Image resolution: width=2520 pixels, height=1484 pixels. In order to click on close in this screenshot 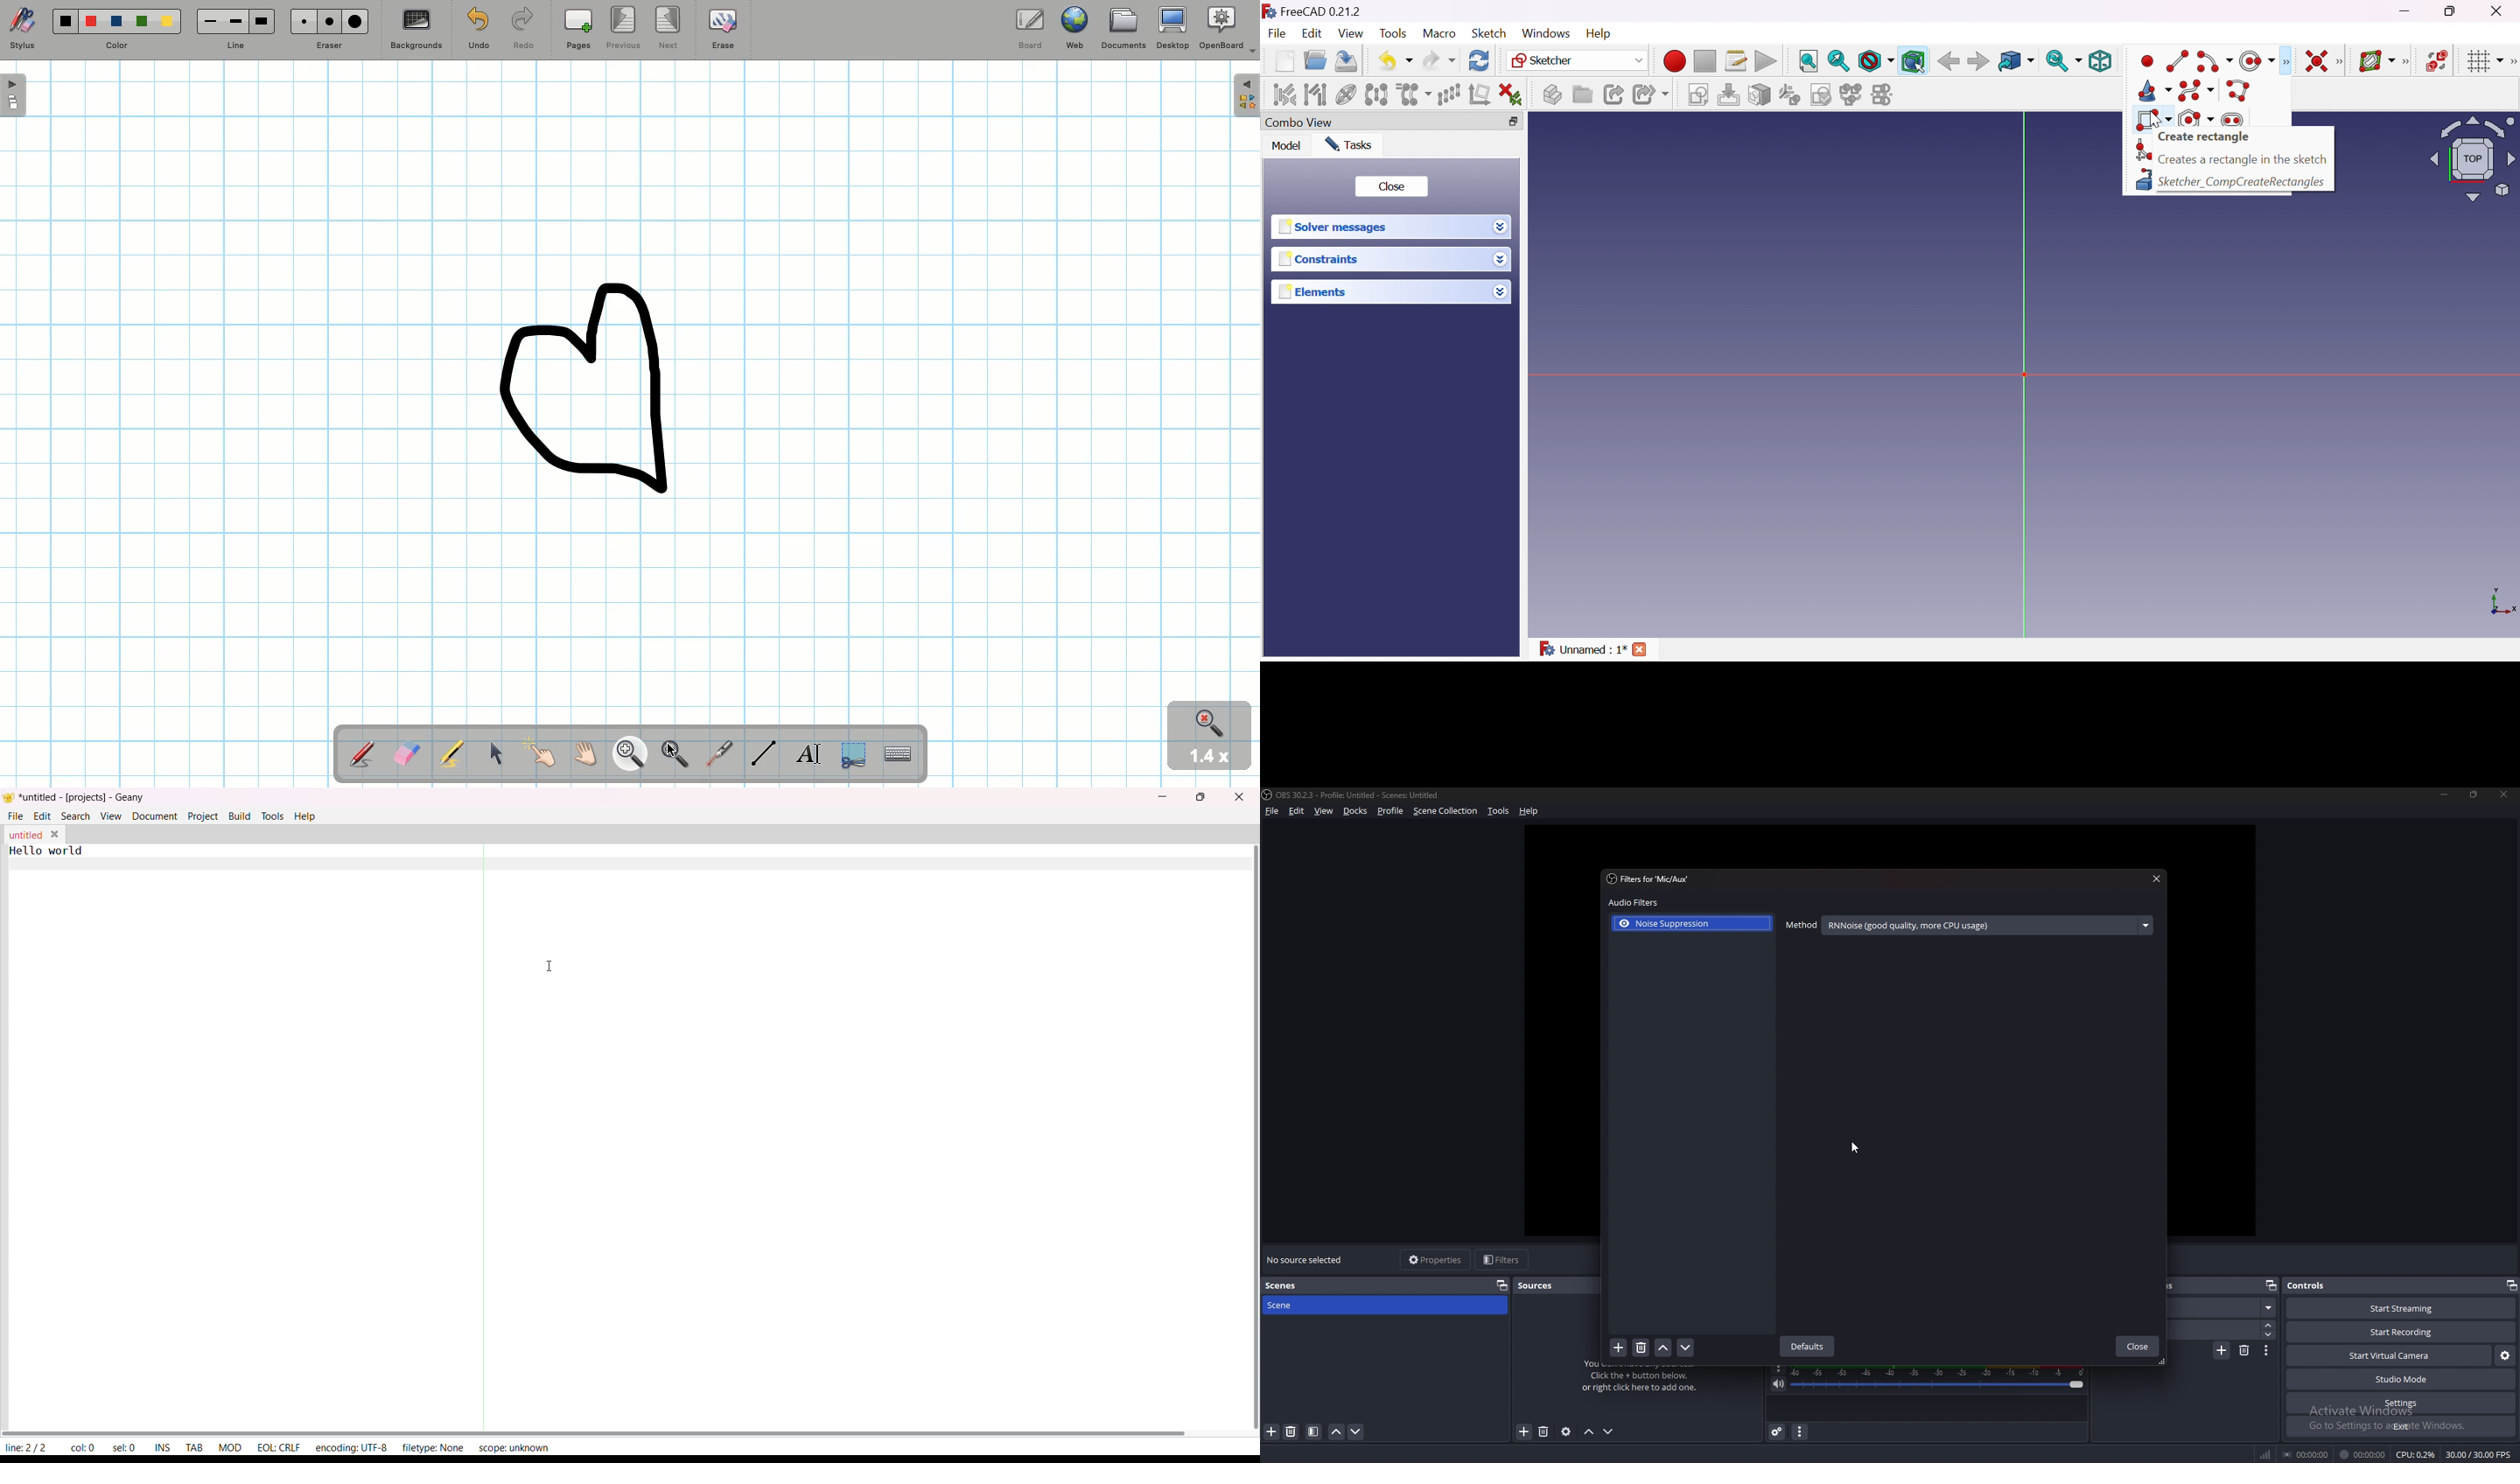, I will do `click(2506, 795)`.